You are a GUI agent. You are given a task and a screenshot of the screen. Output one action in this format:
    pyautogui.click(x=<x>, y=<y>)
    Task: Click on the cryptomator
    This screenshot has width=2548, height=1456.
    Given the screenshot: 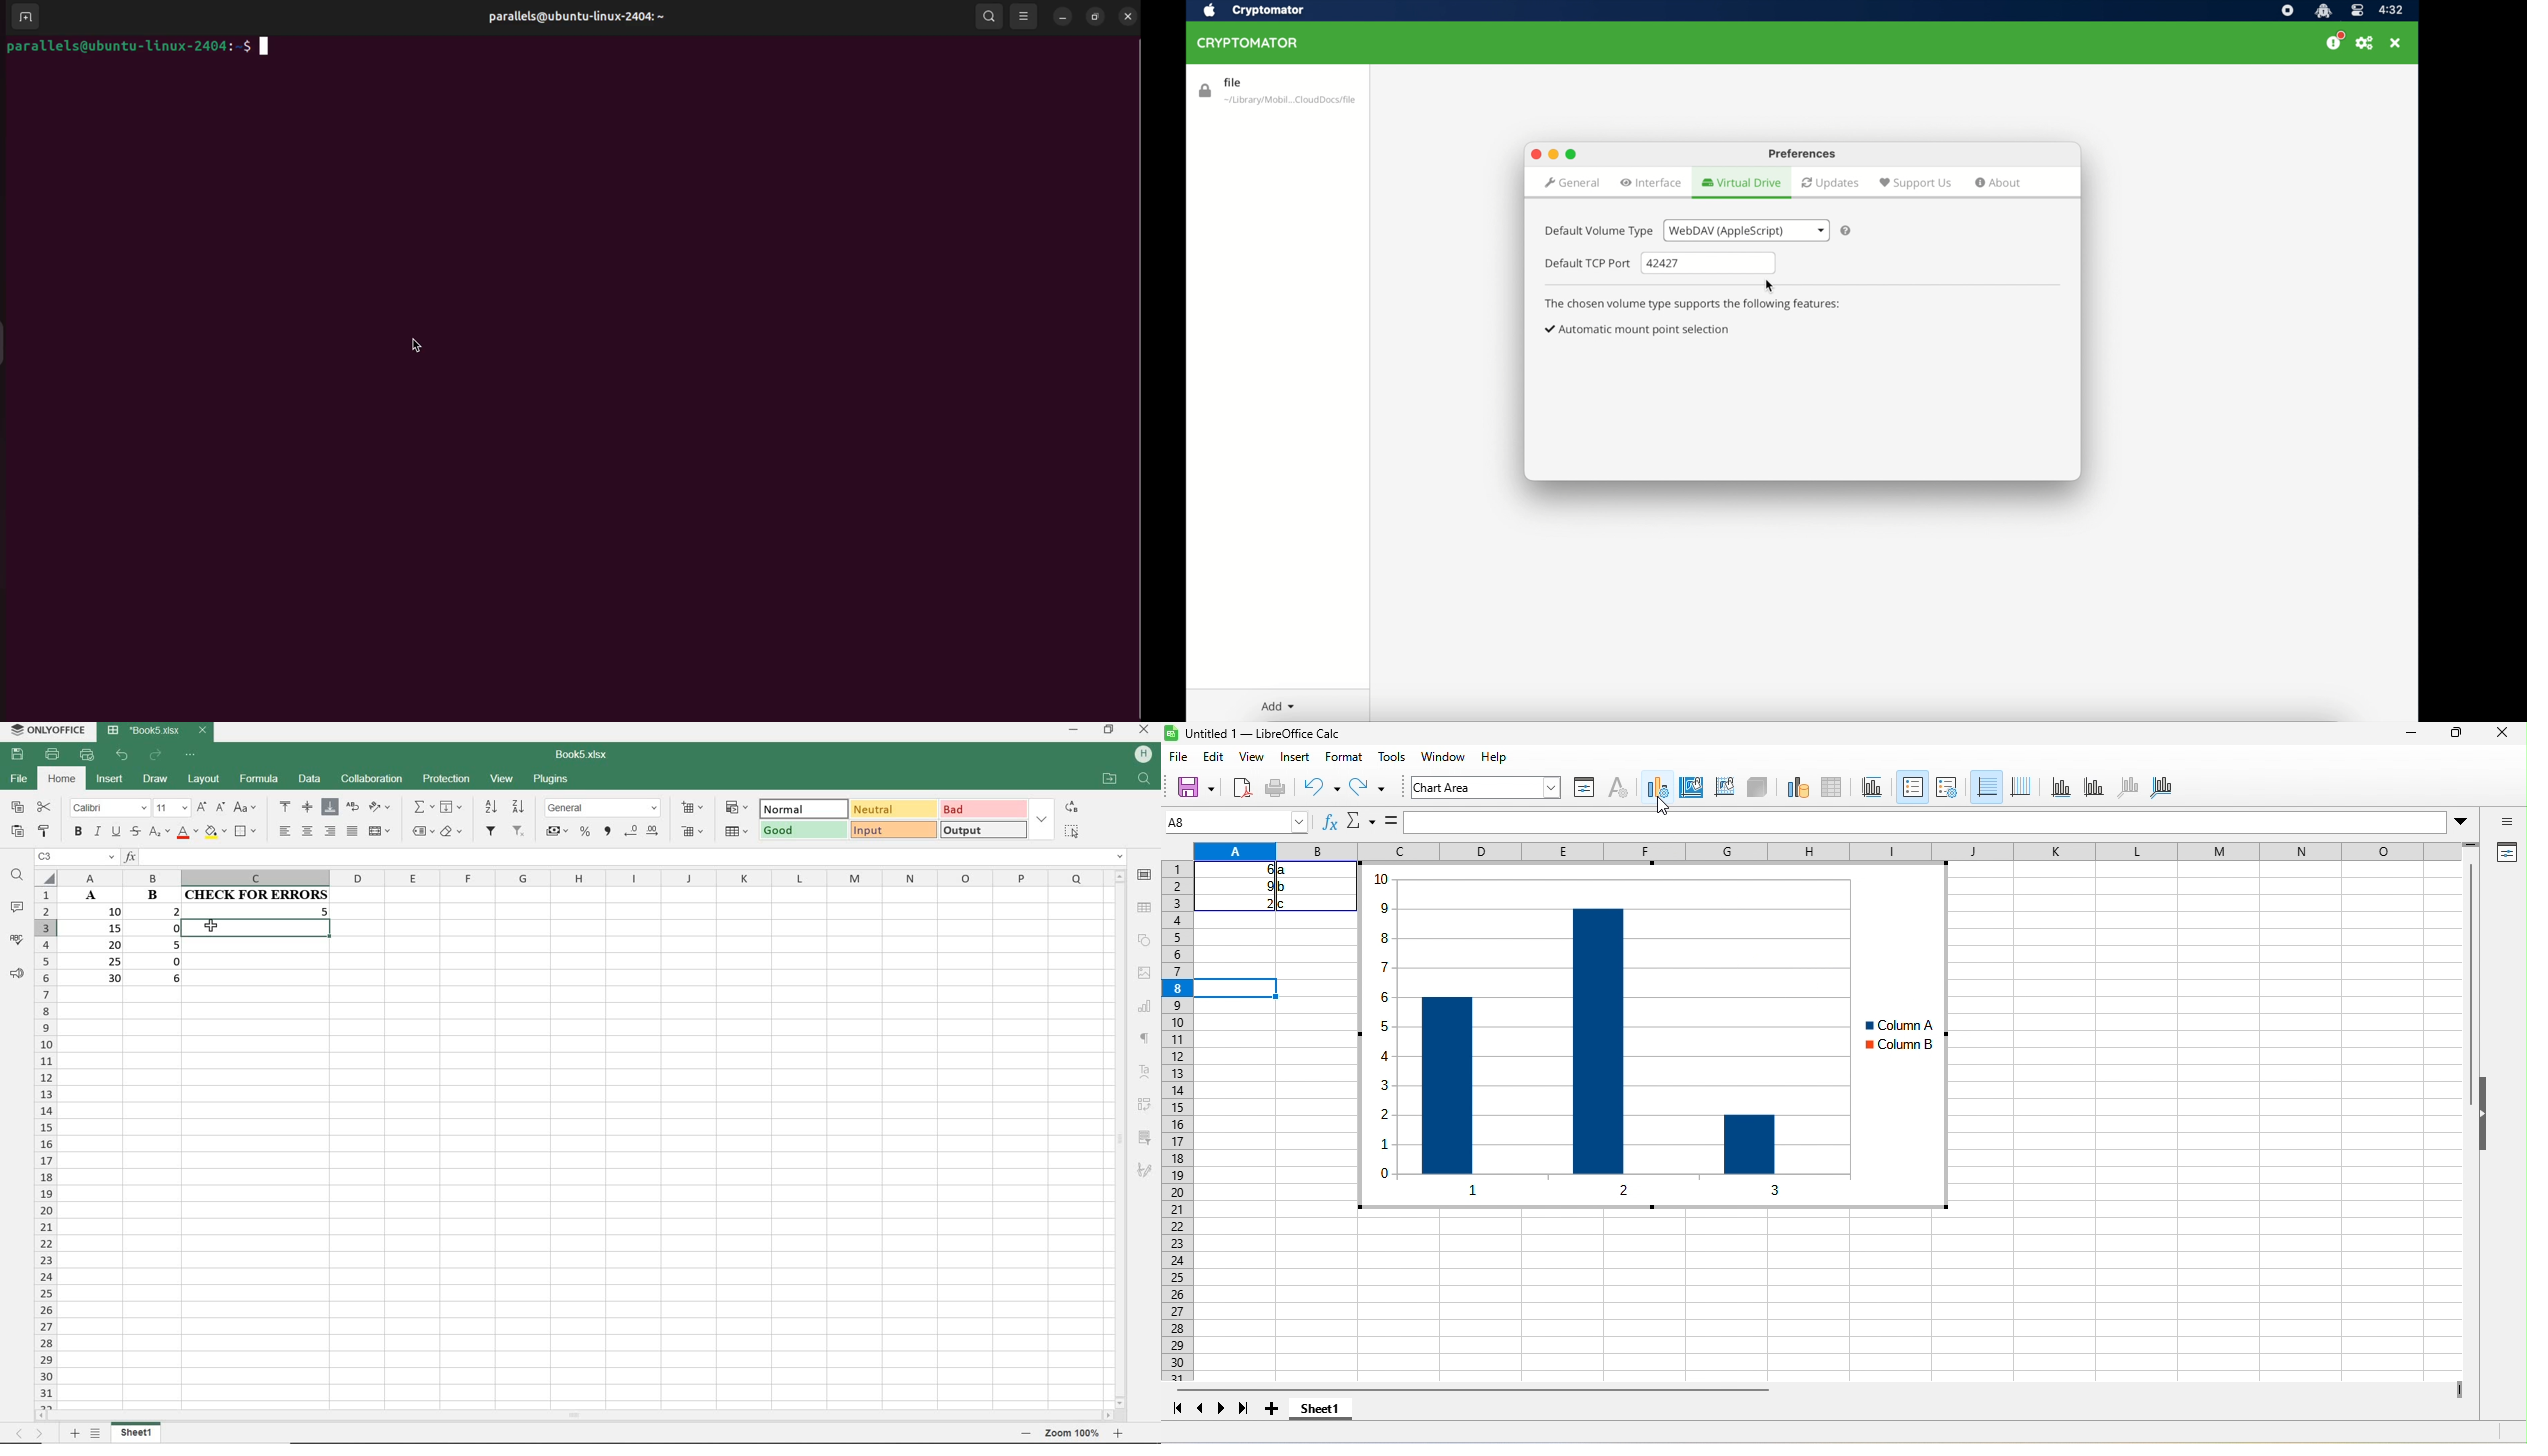 What is the action you would take?
    pyautogui.click(x=1268, y=11)
    